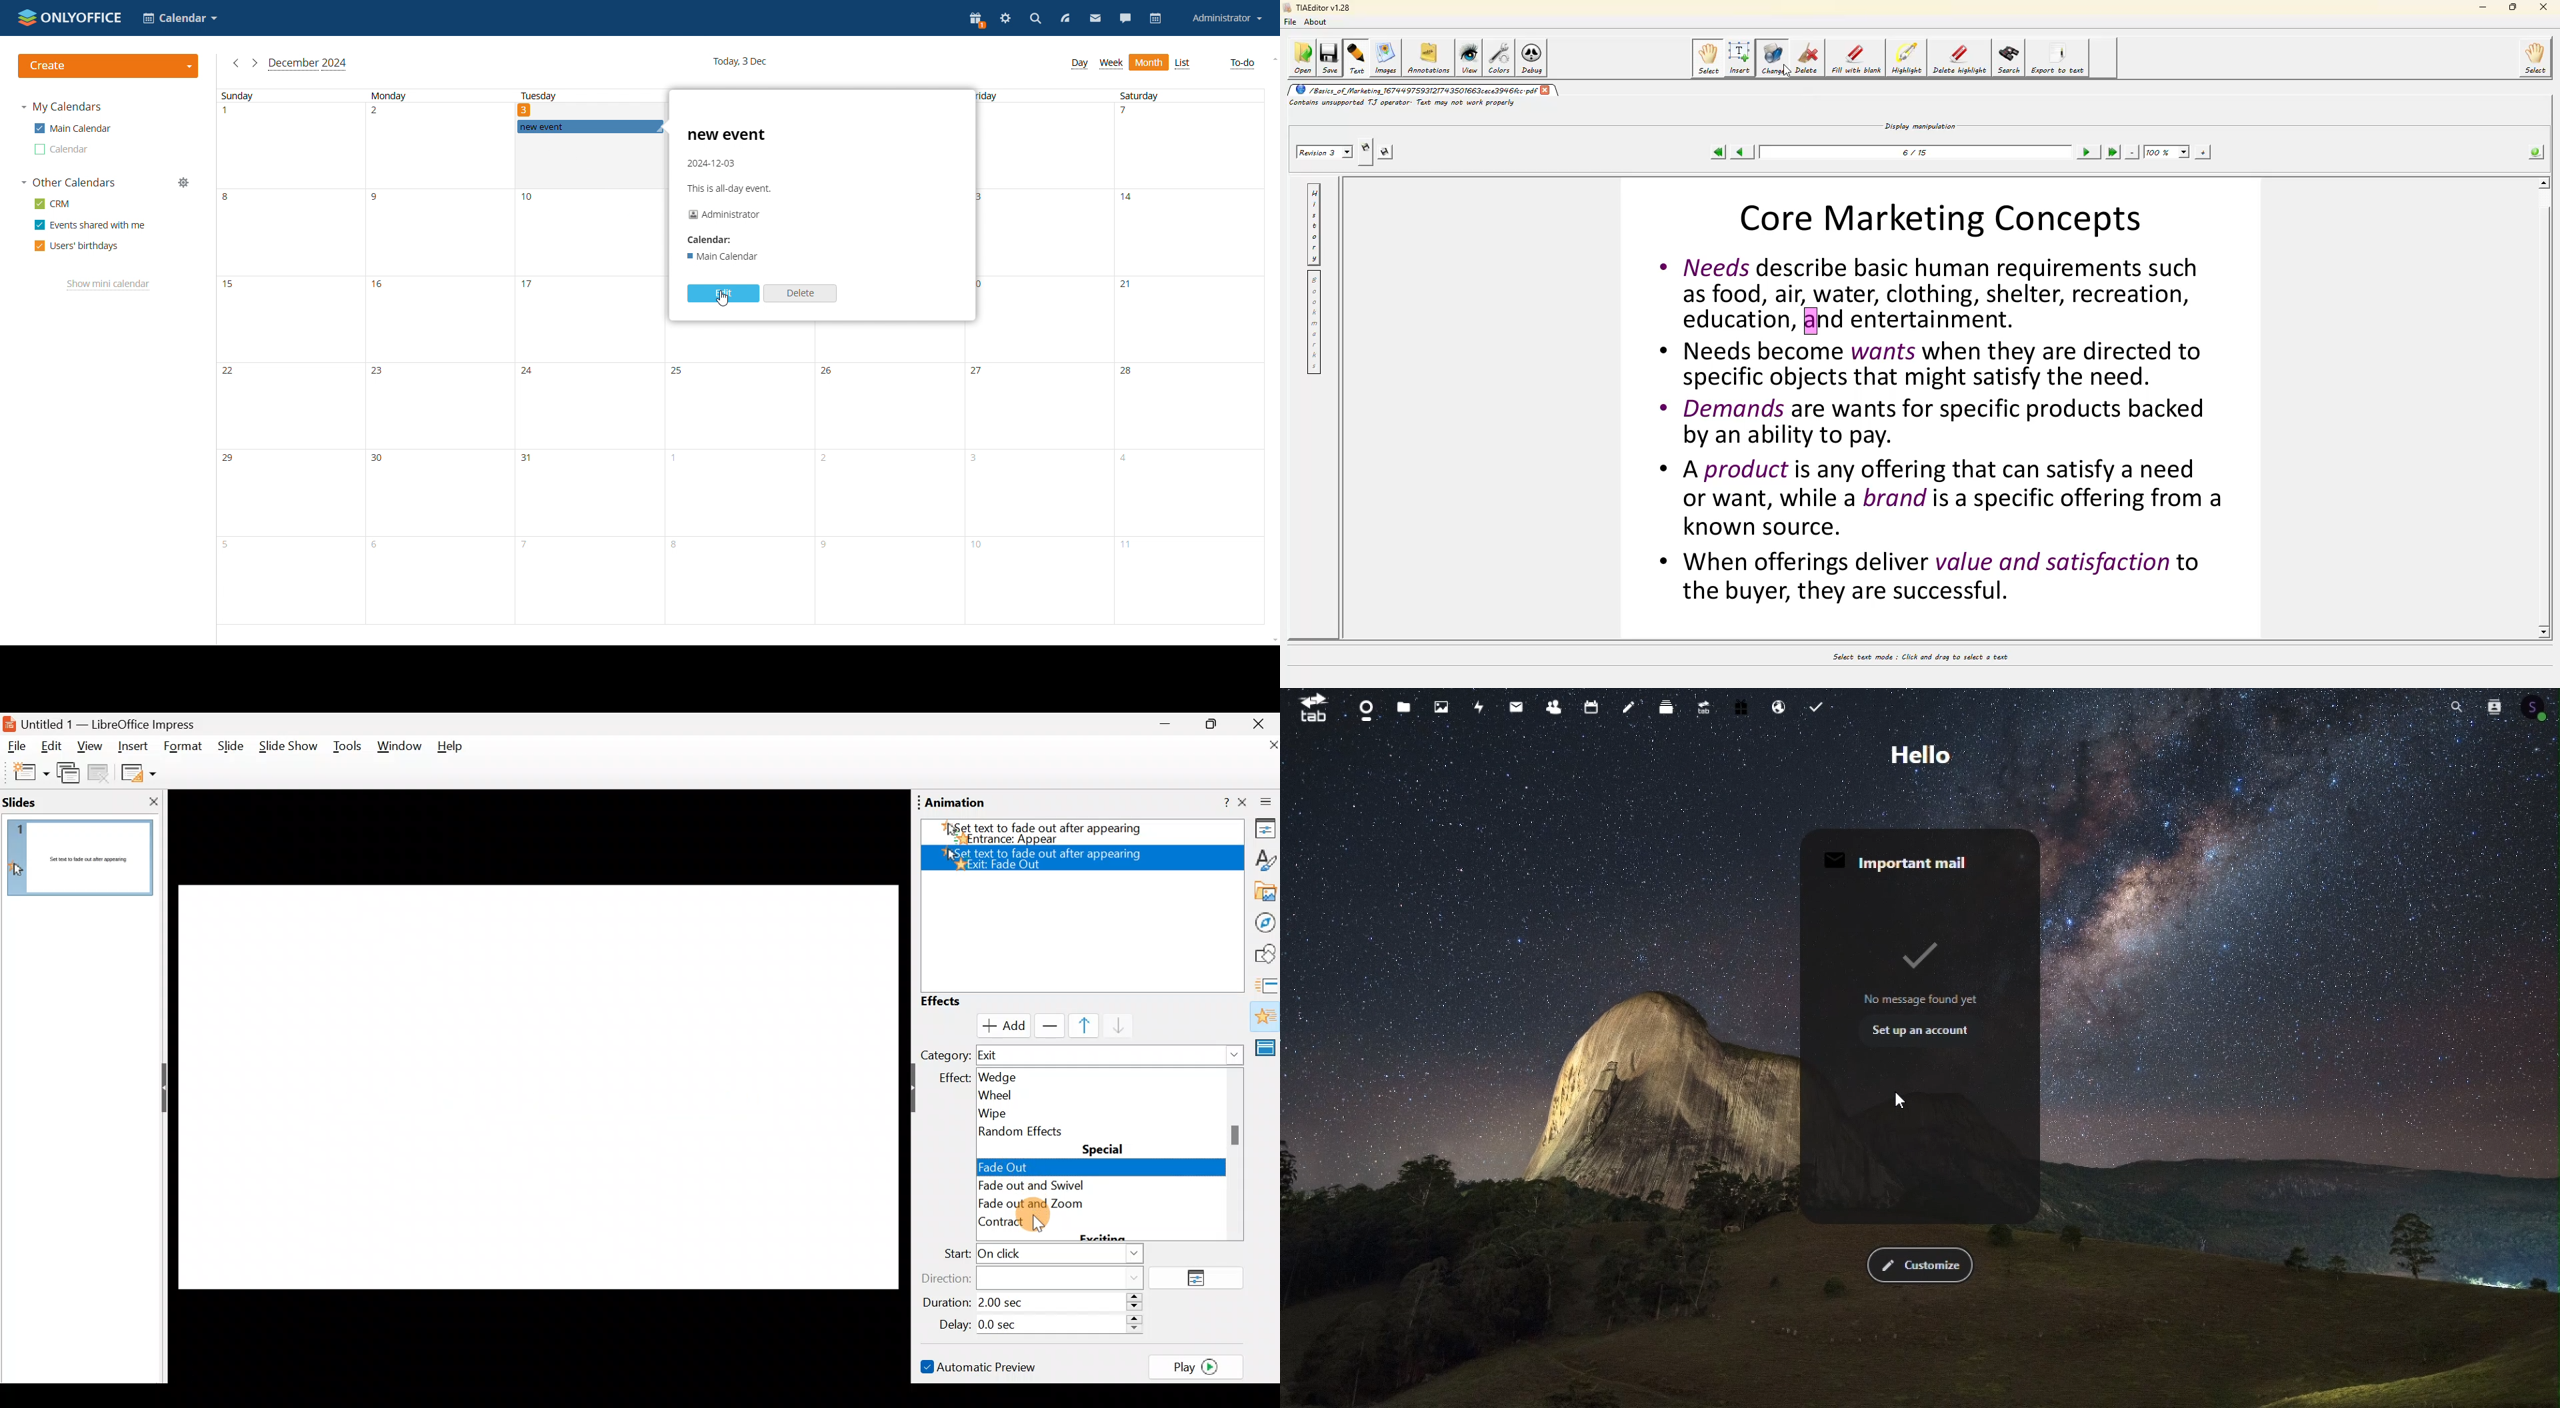  What do you see at coordinates (953, 1001) in the screenshot?
I see `Effects` at bounding box center [953, 1001].